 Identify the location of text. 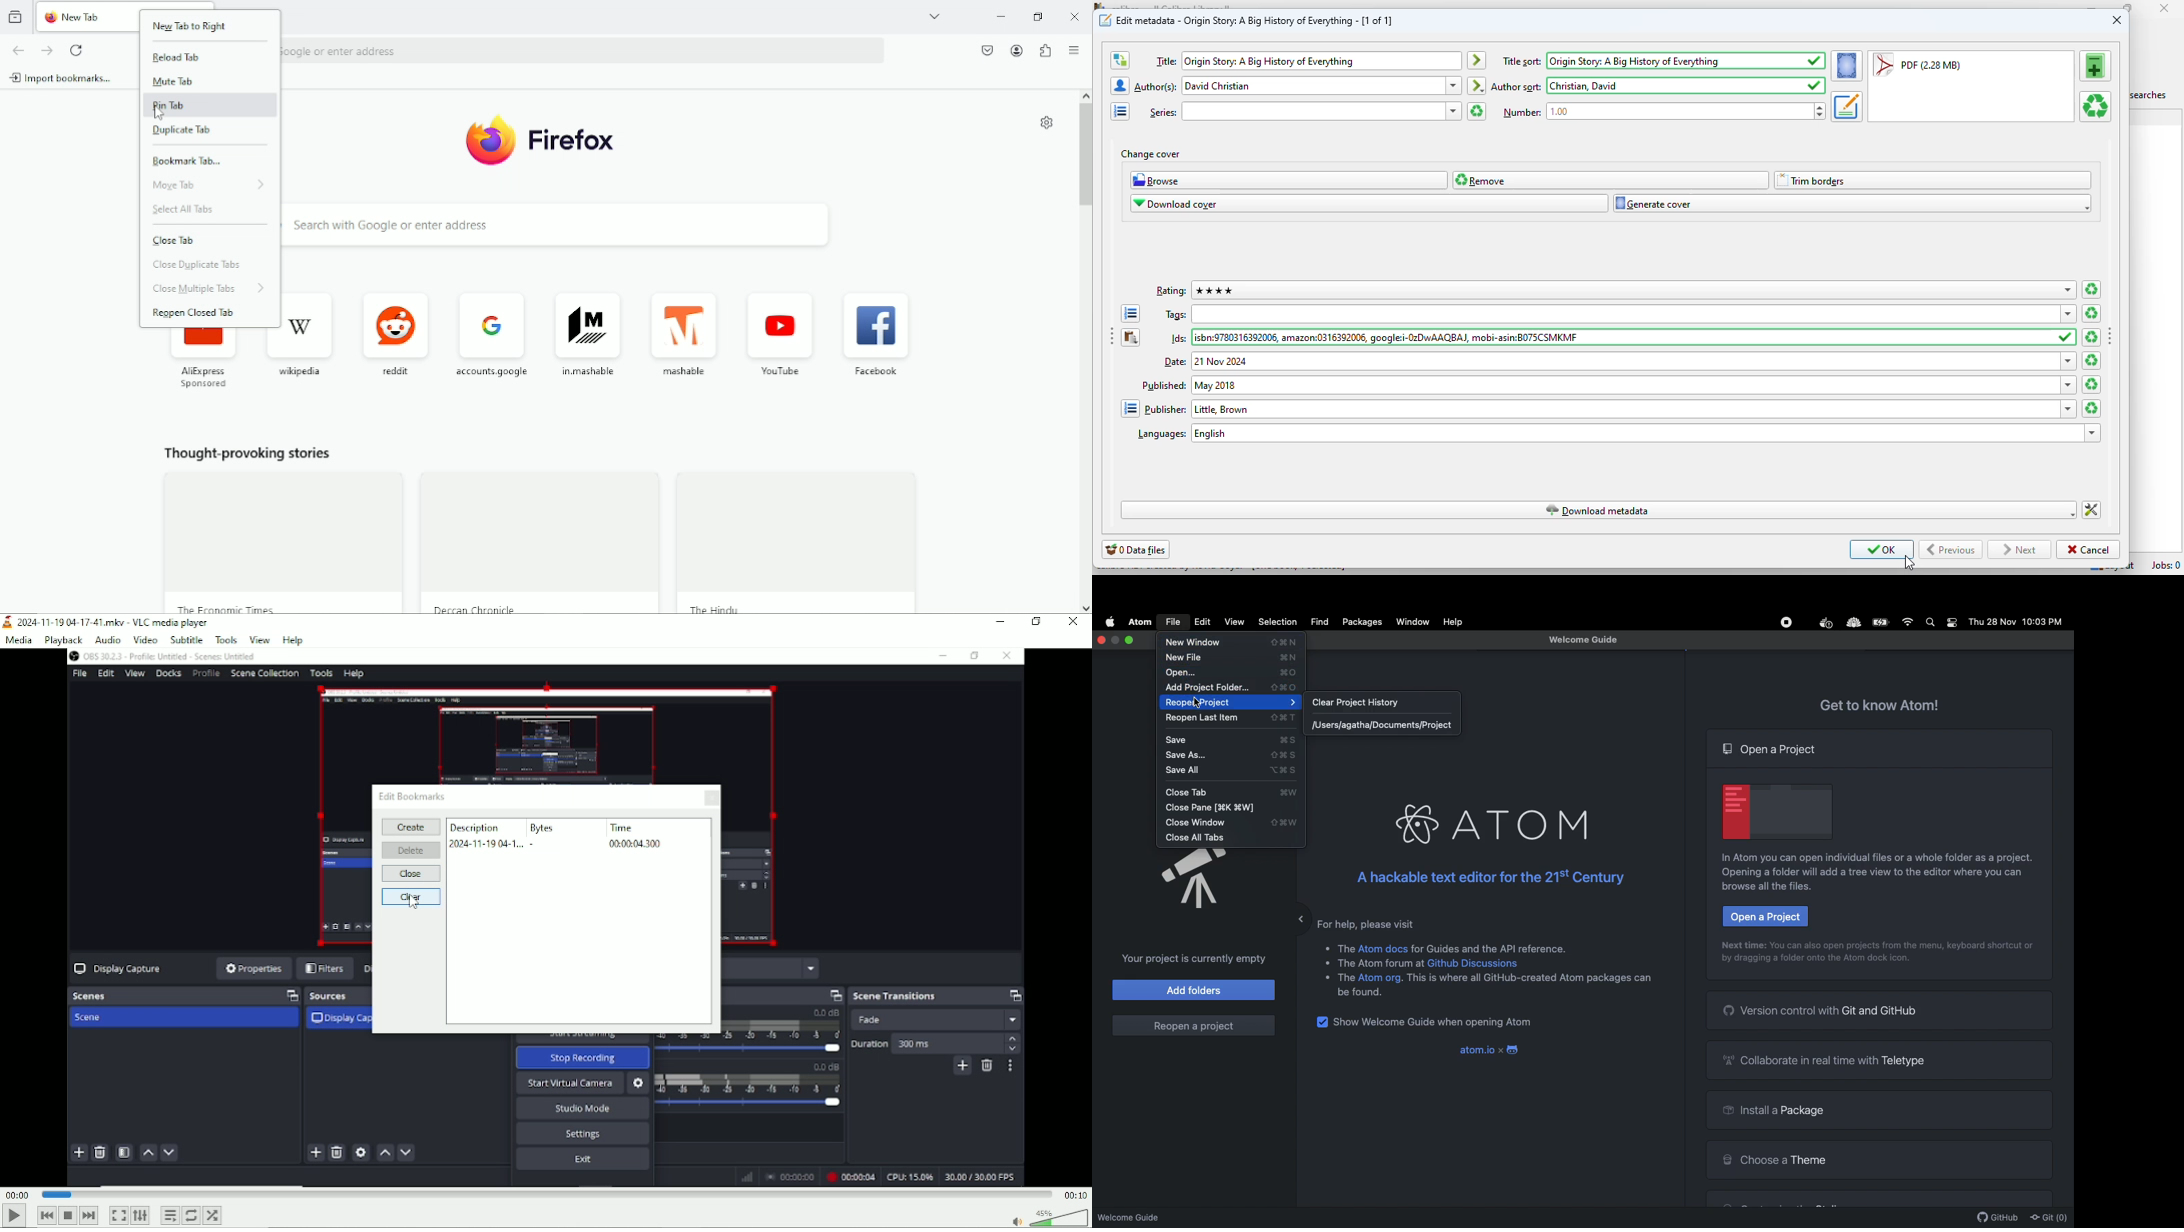
(1179, 338).